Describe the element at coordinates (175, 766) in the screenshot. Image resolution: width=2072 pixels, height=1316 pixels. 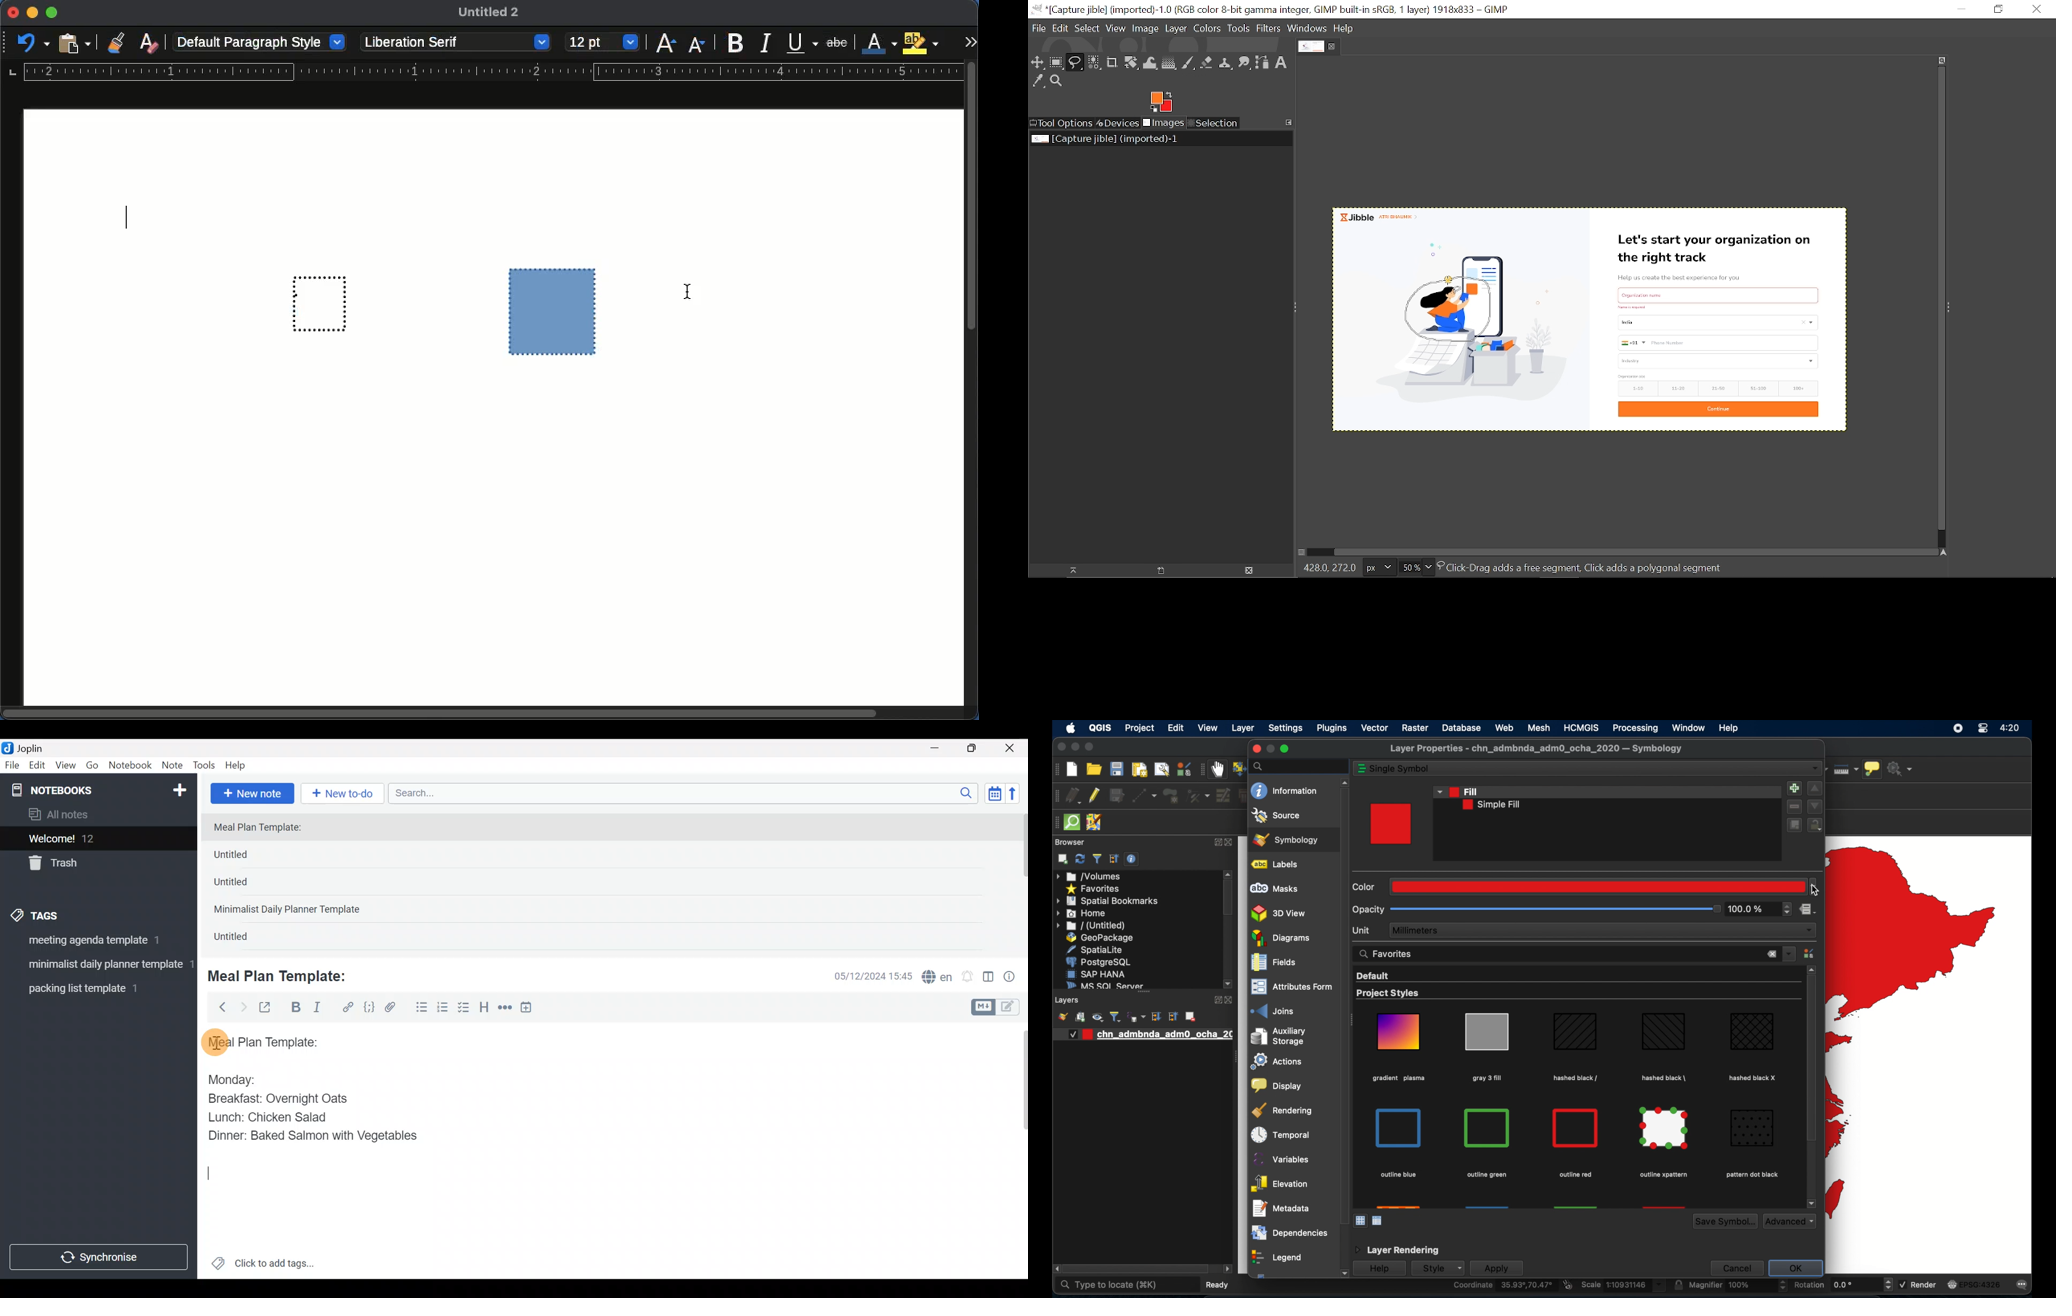
I see `Note` at that location.